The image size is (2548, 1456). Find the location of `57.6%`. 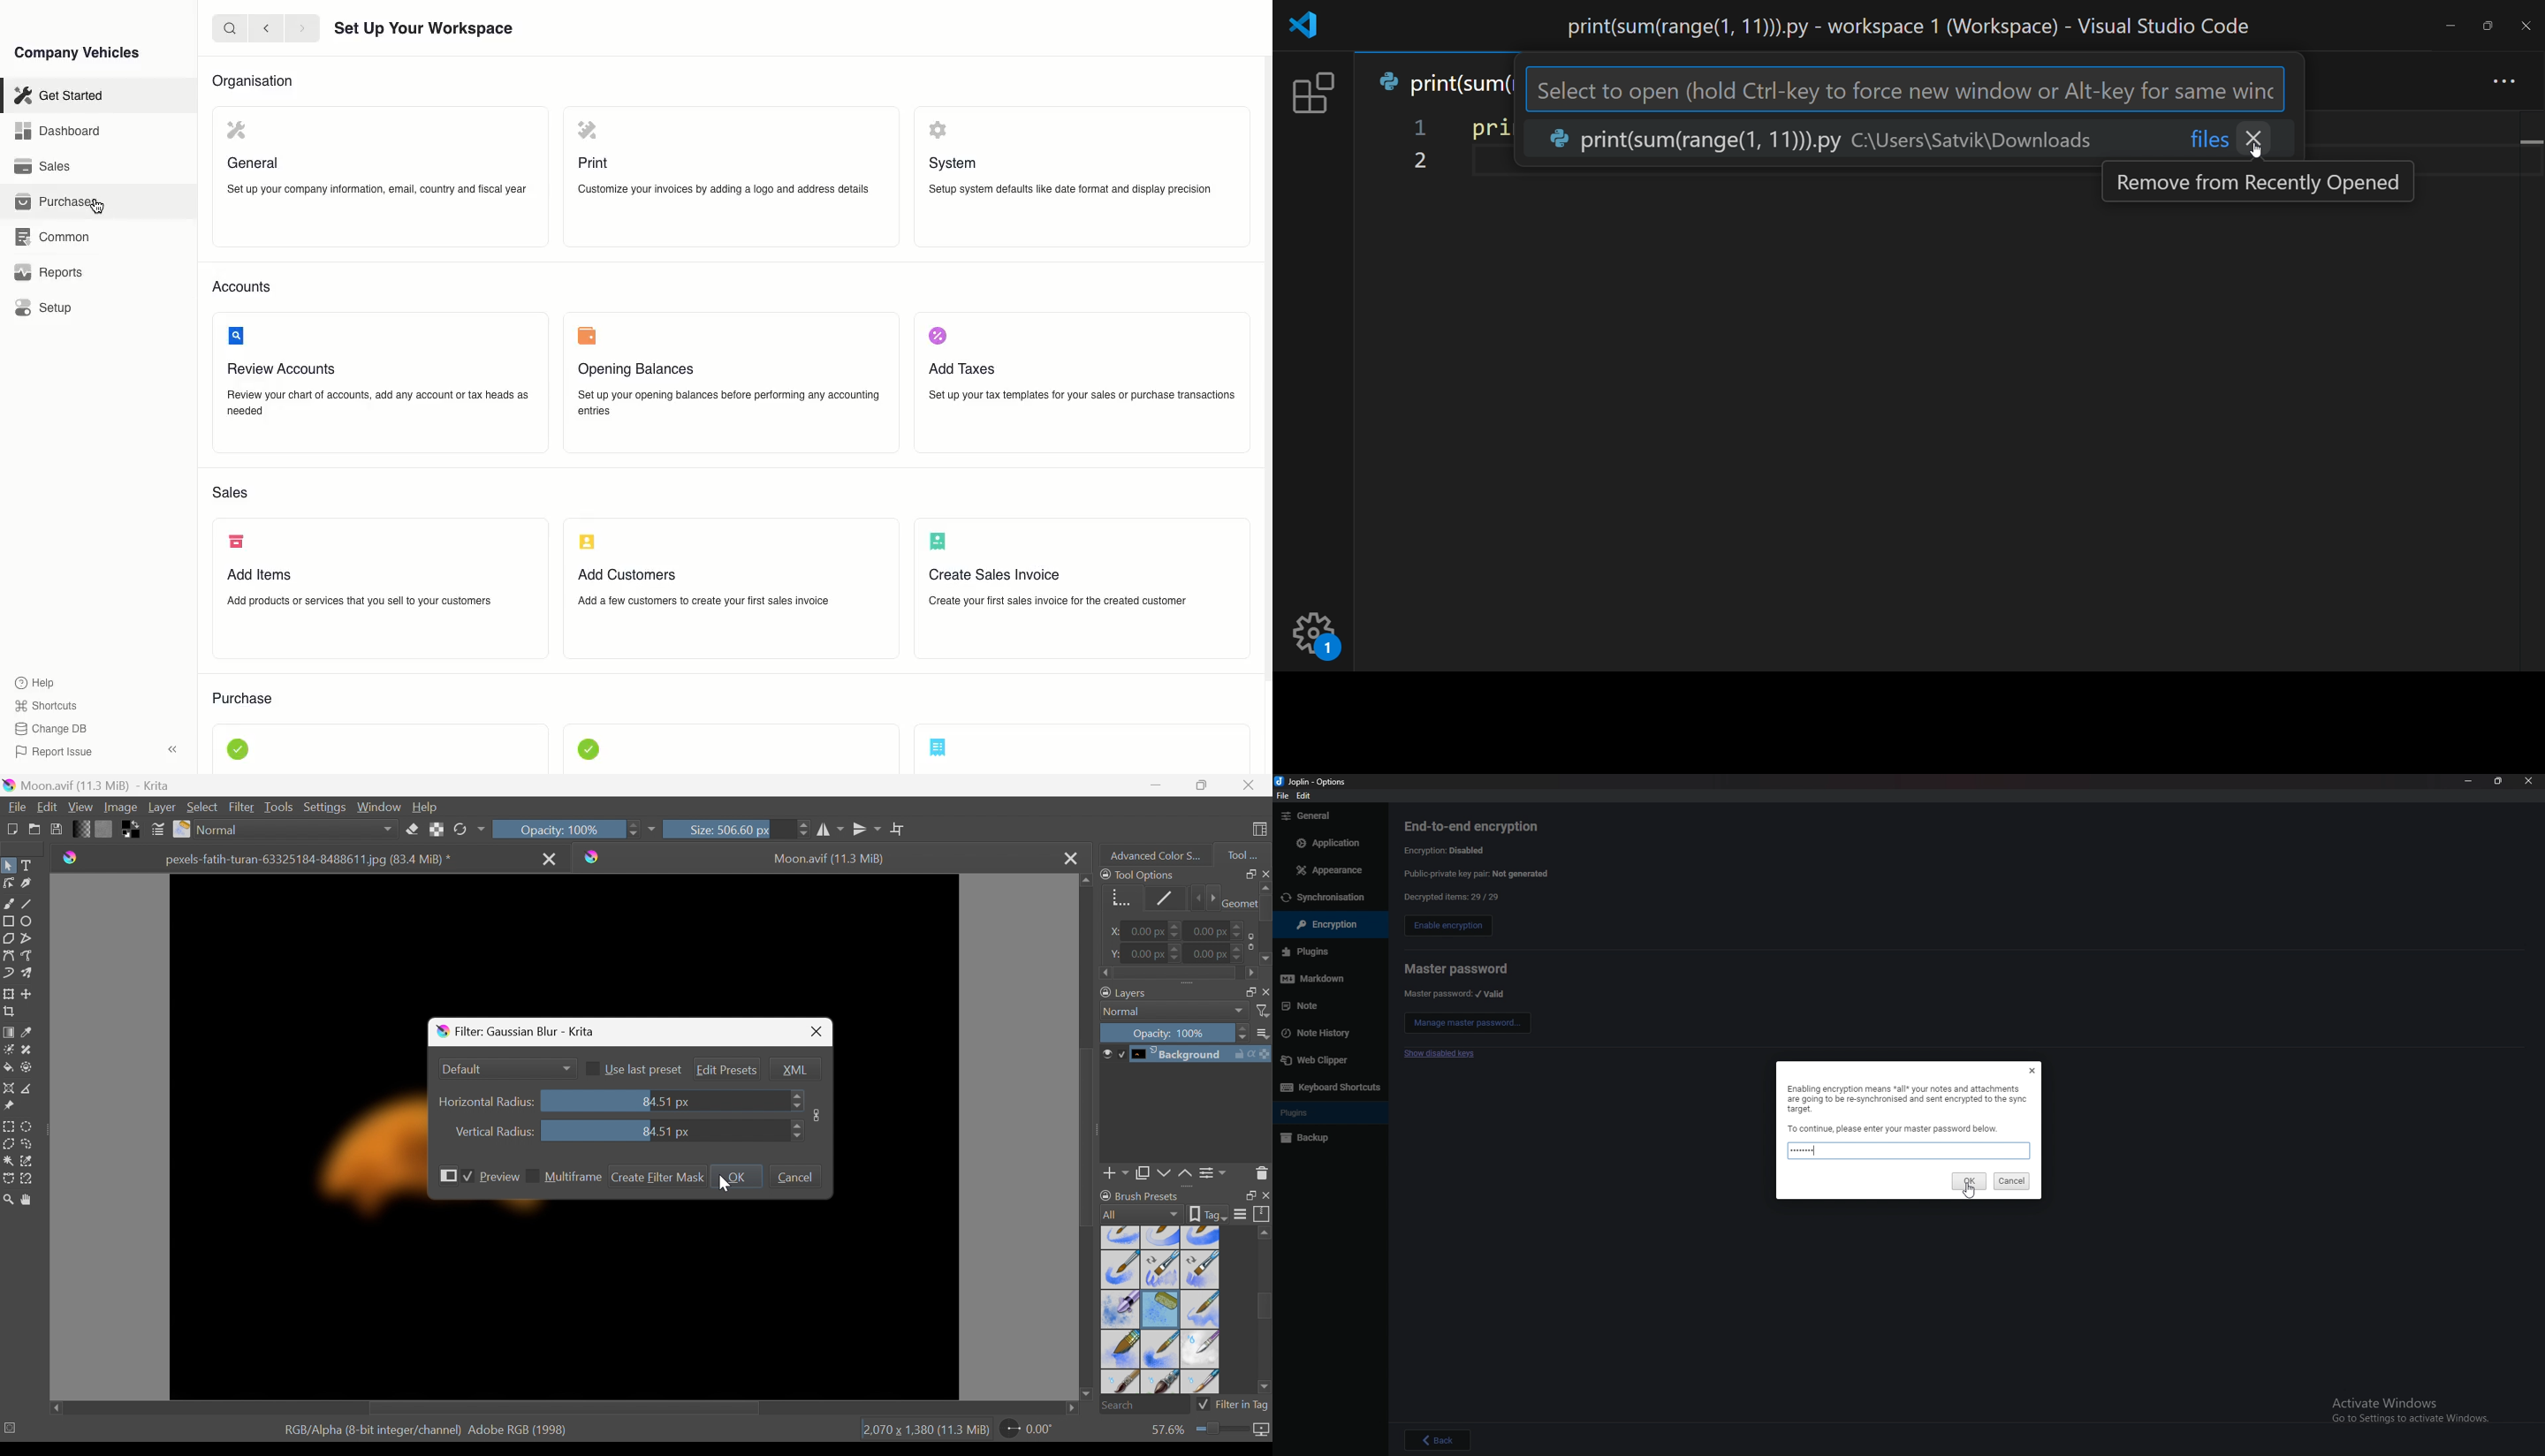

57.6% is located at coordinates (1165, 1430).